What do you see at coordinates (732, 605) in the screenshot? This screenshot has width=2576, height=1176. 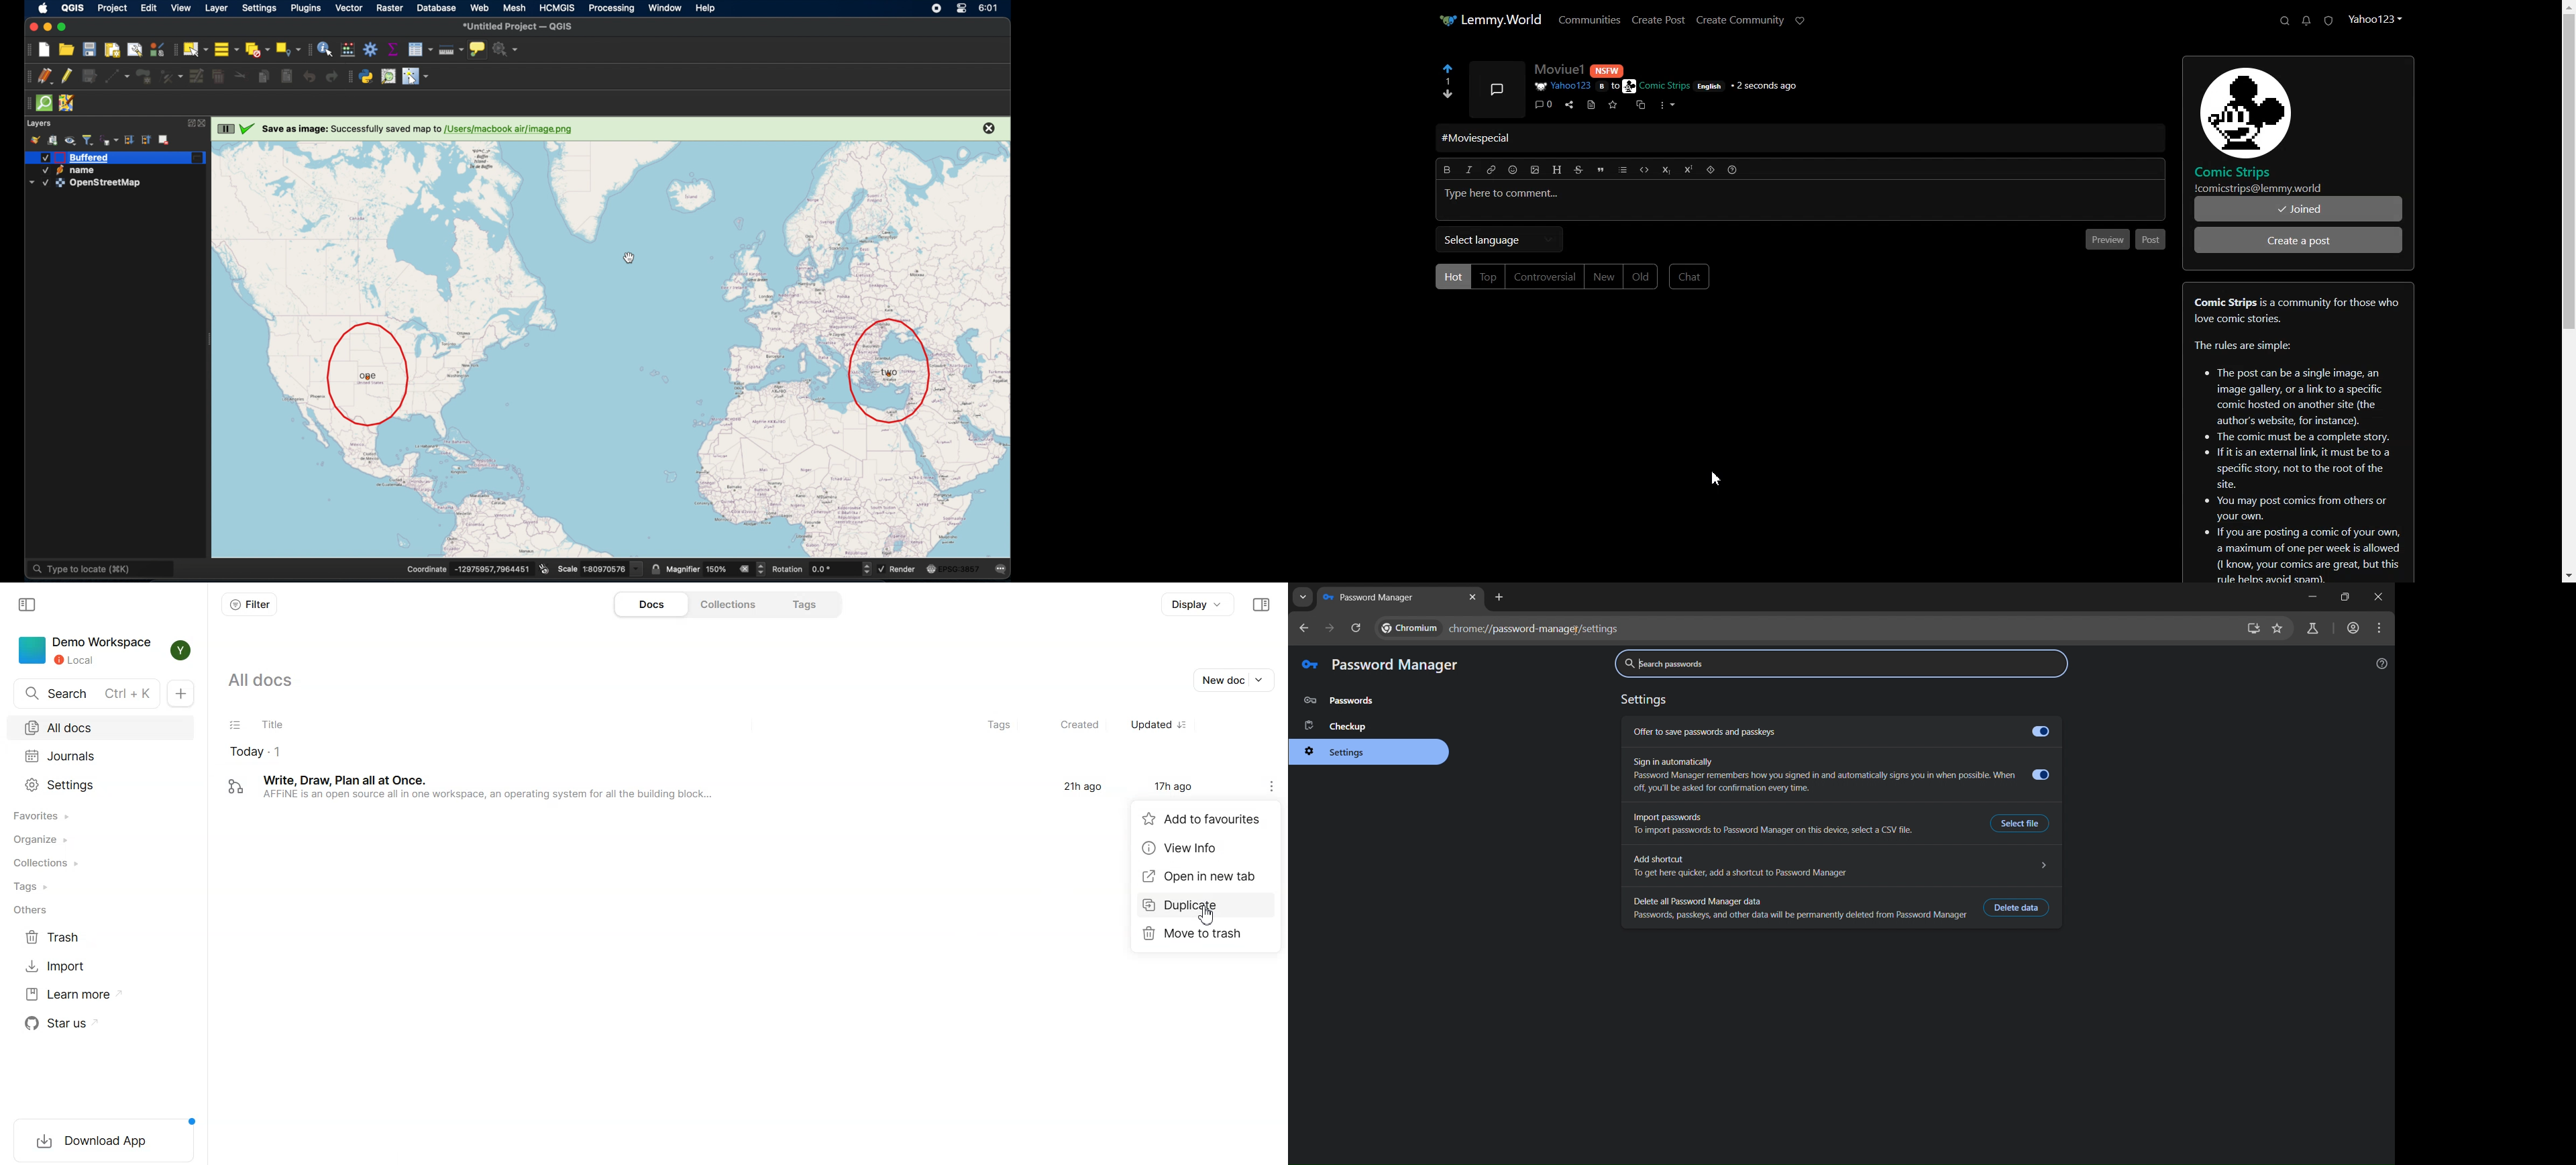 I see `Collections` at bounding box center [732, 605].